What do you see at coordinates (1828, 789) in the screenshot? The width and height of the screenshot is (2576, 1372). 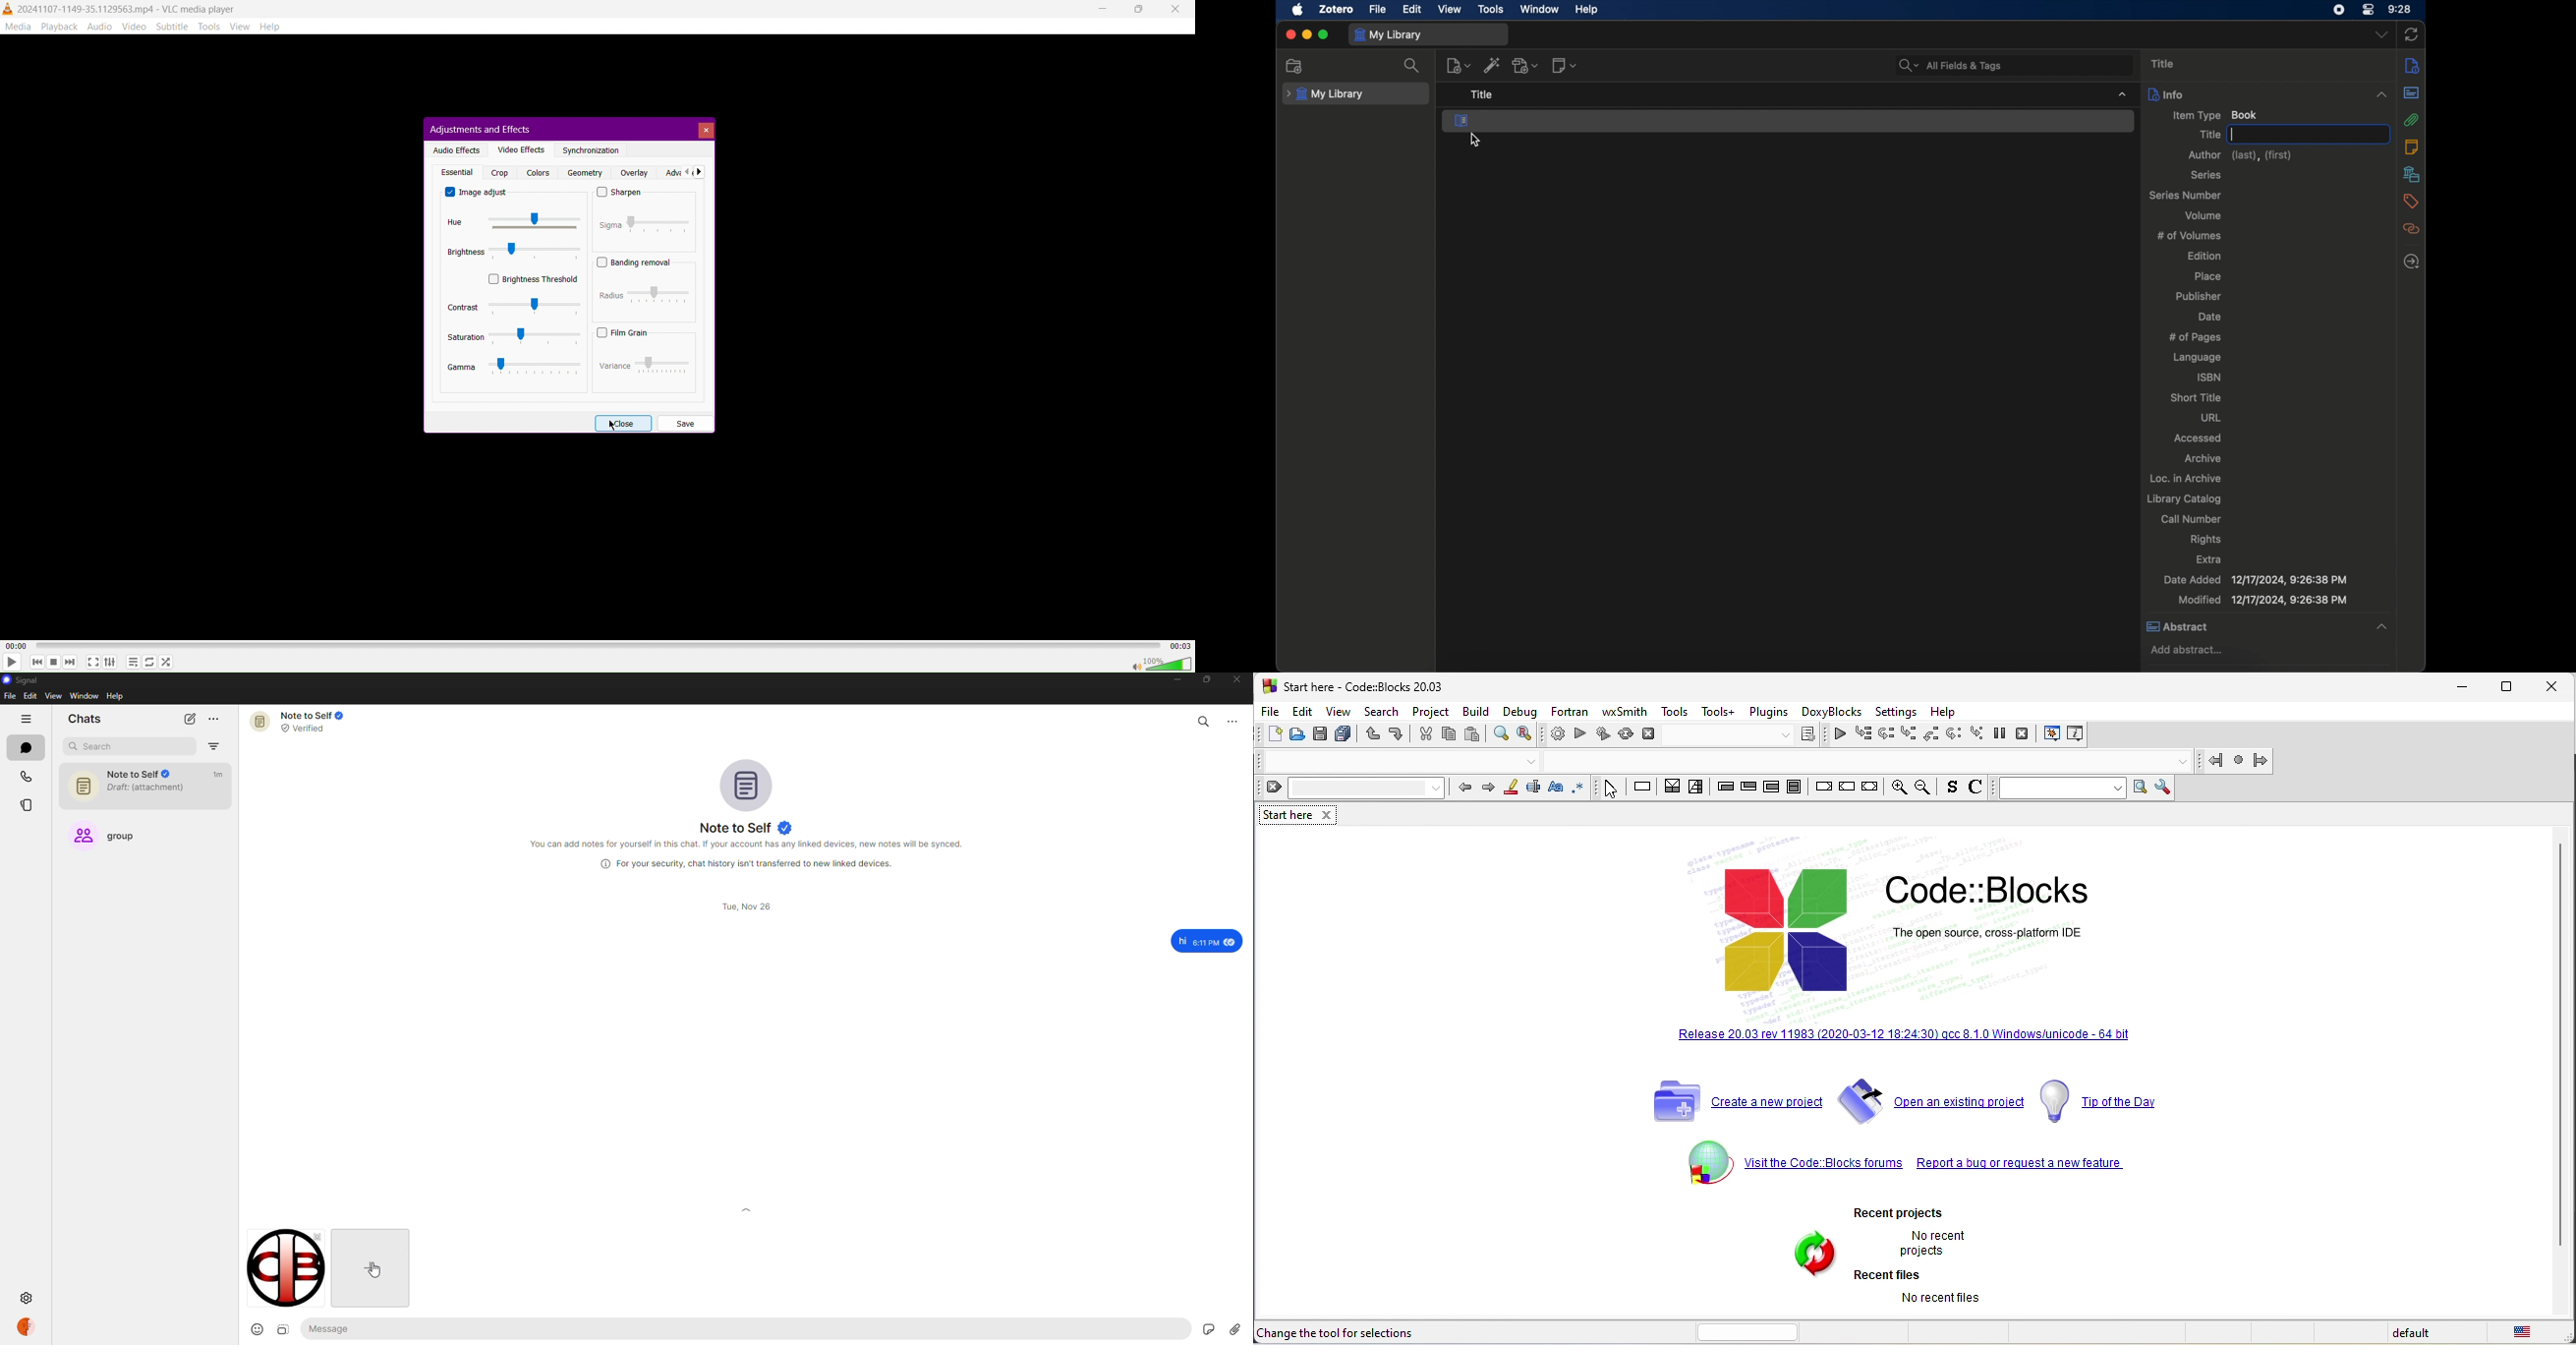 I see `break` at bounding box center [1828, 789].